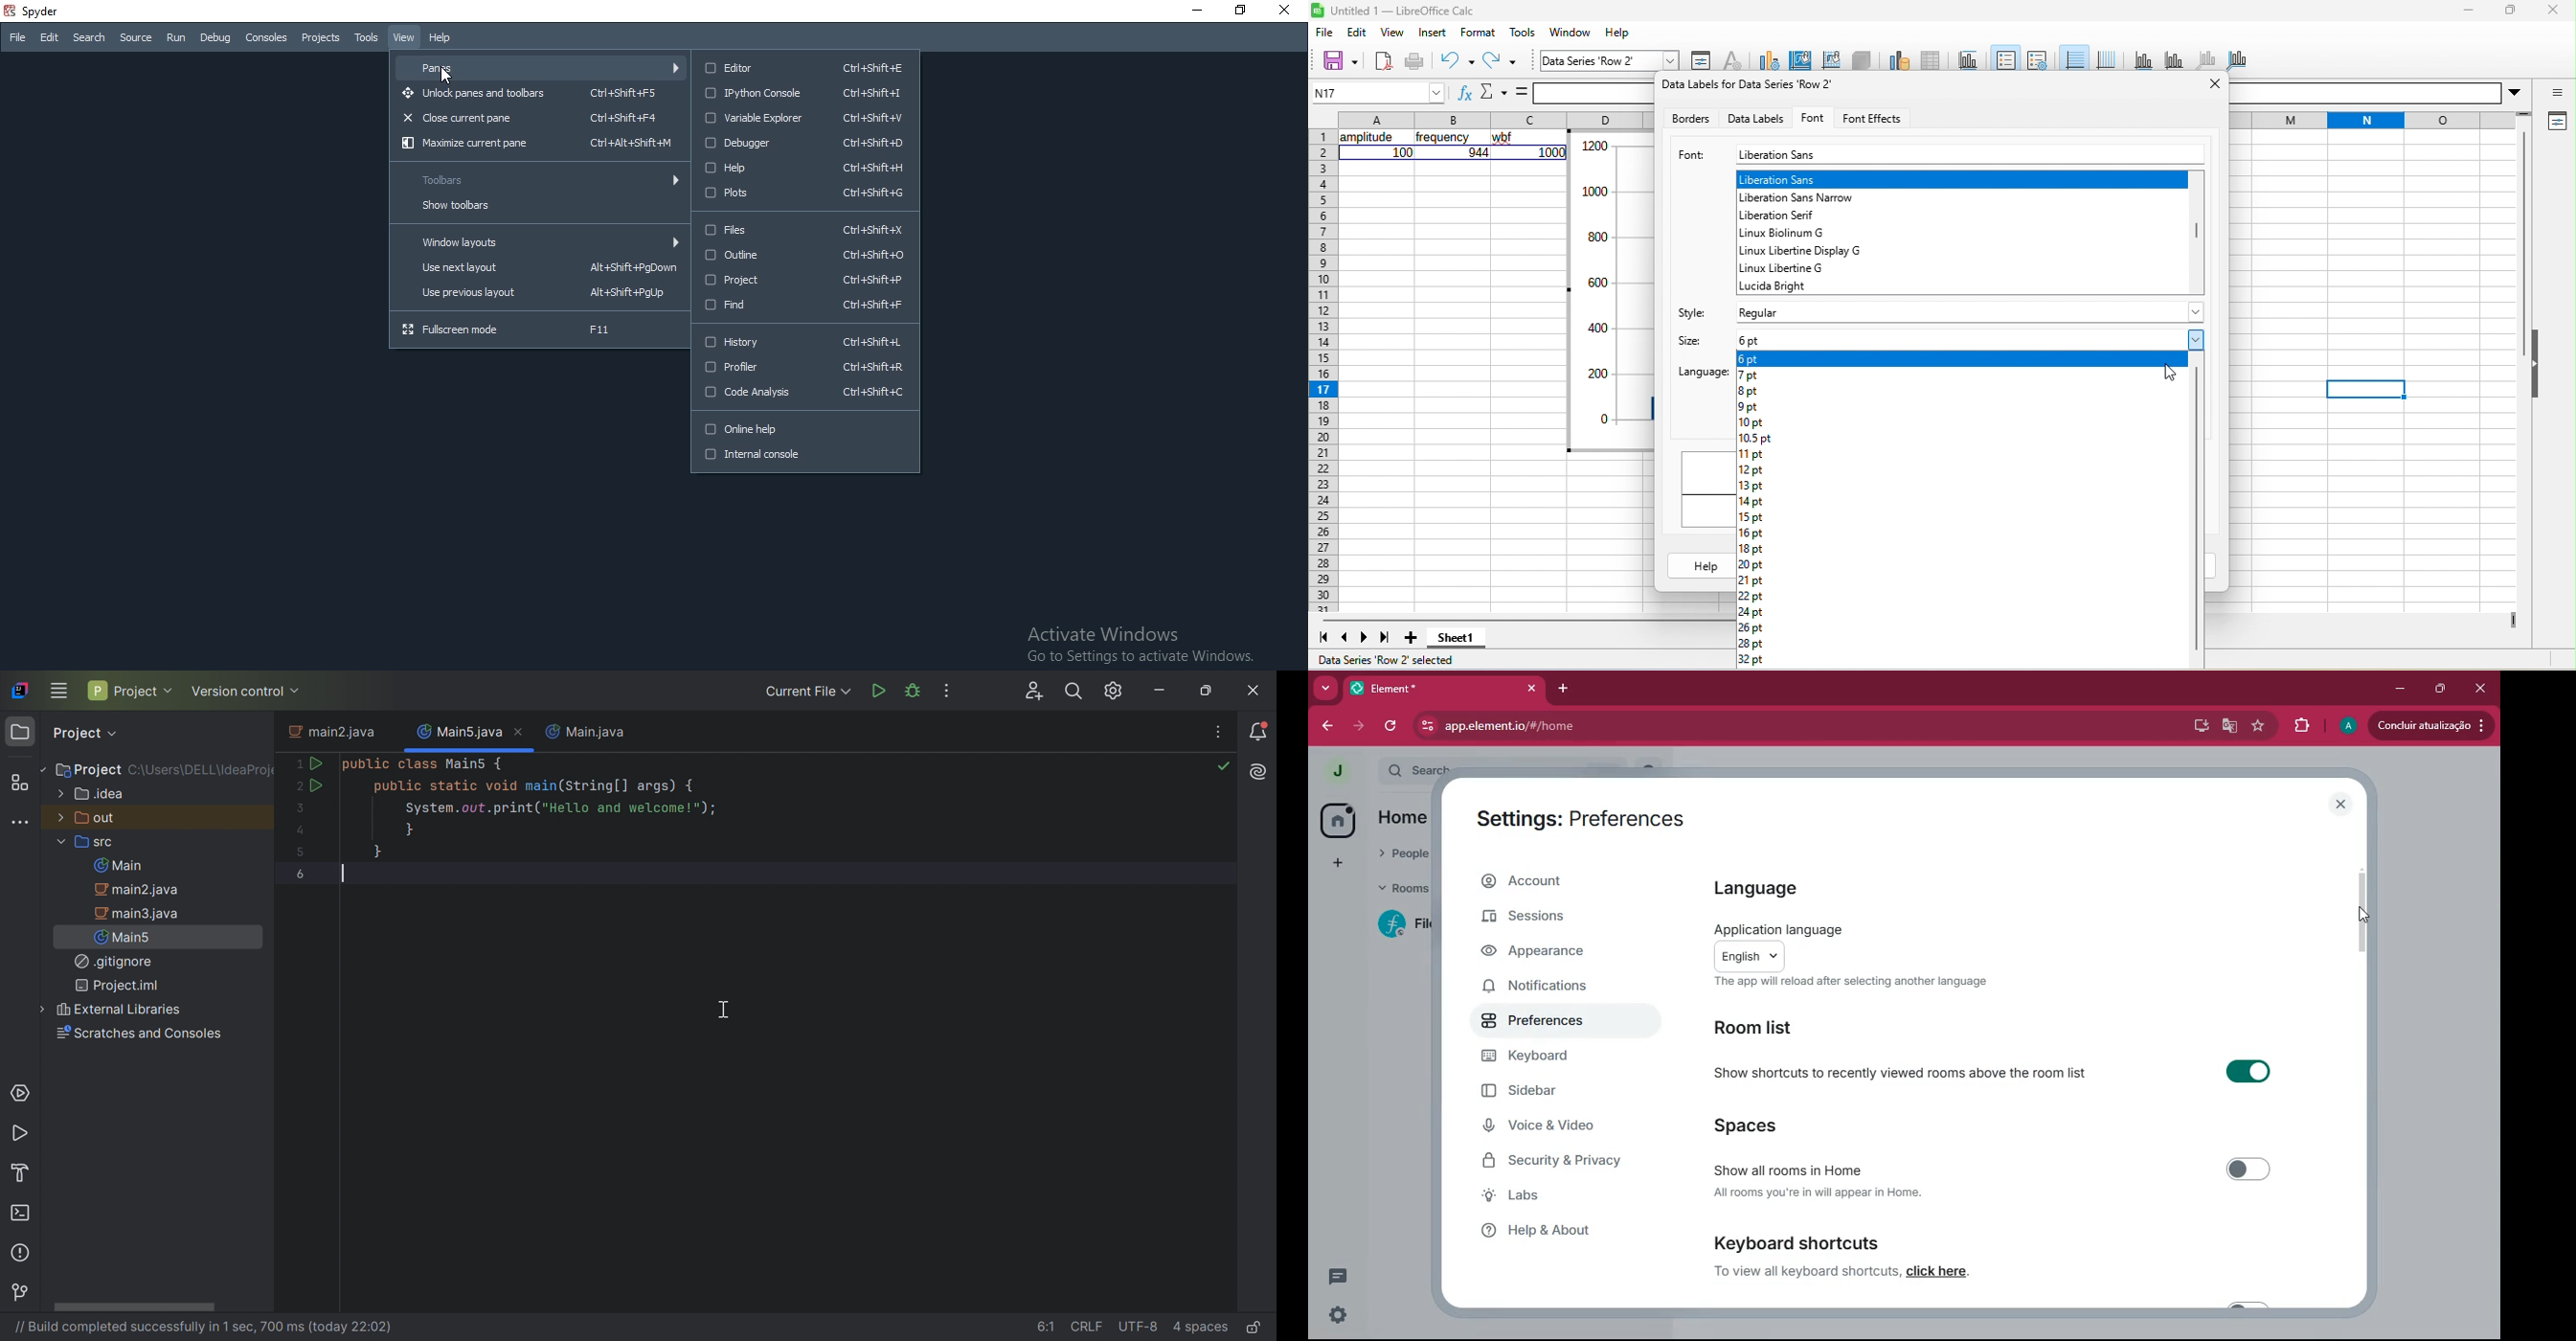  What do you see at coordinates (1790, 890) in the screenshot?
I see `language` at bounding box center [1790, 890].